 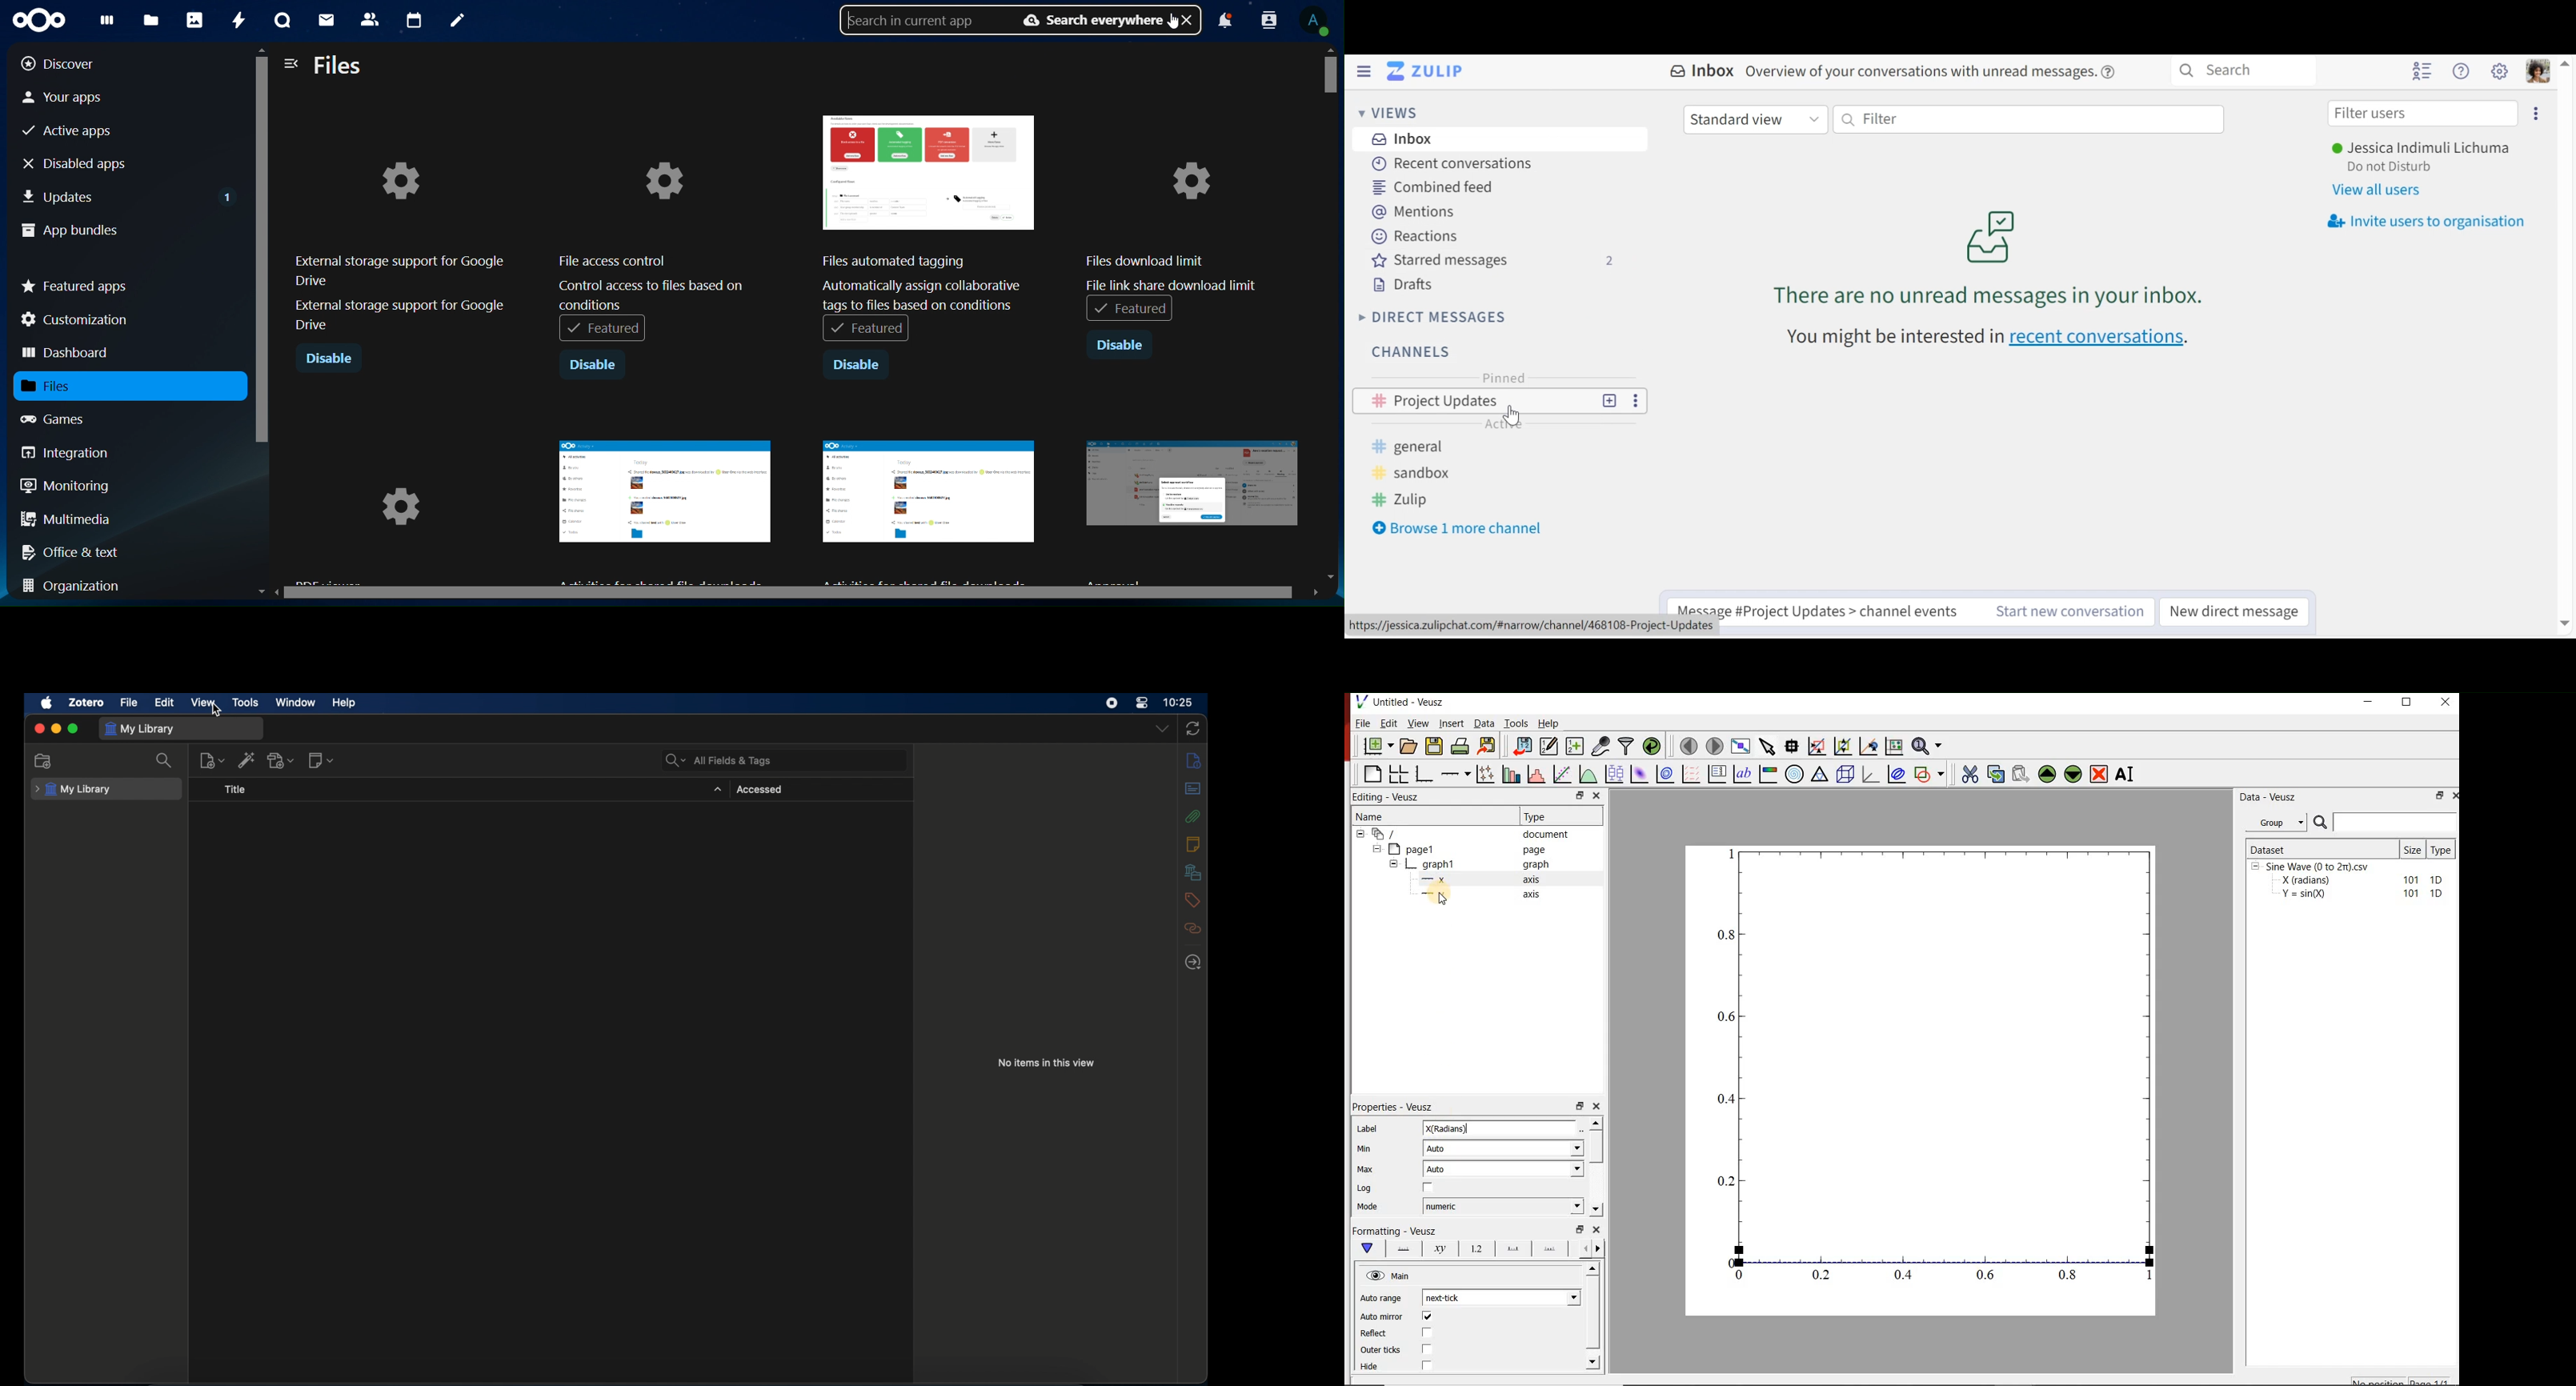 I want to click on files, so click(x=339, y=67).